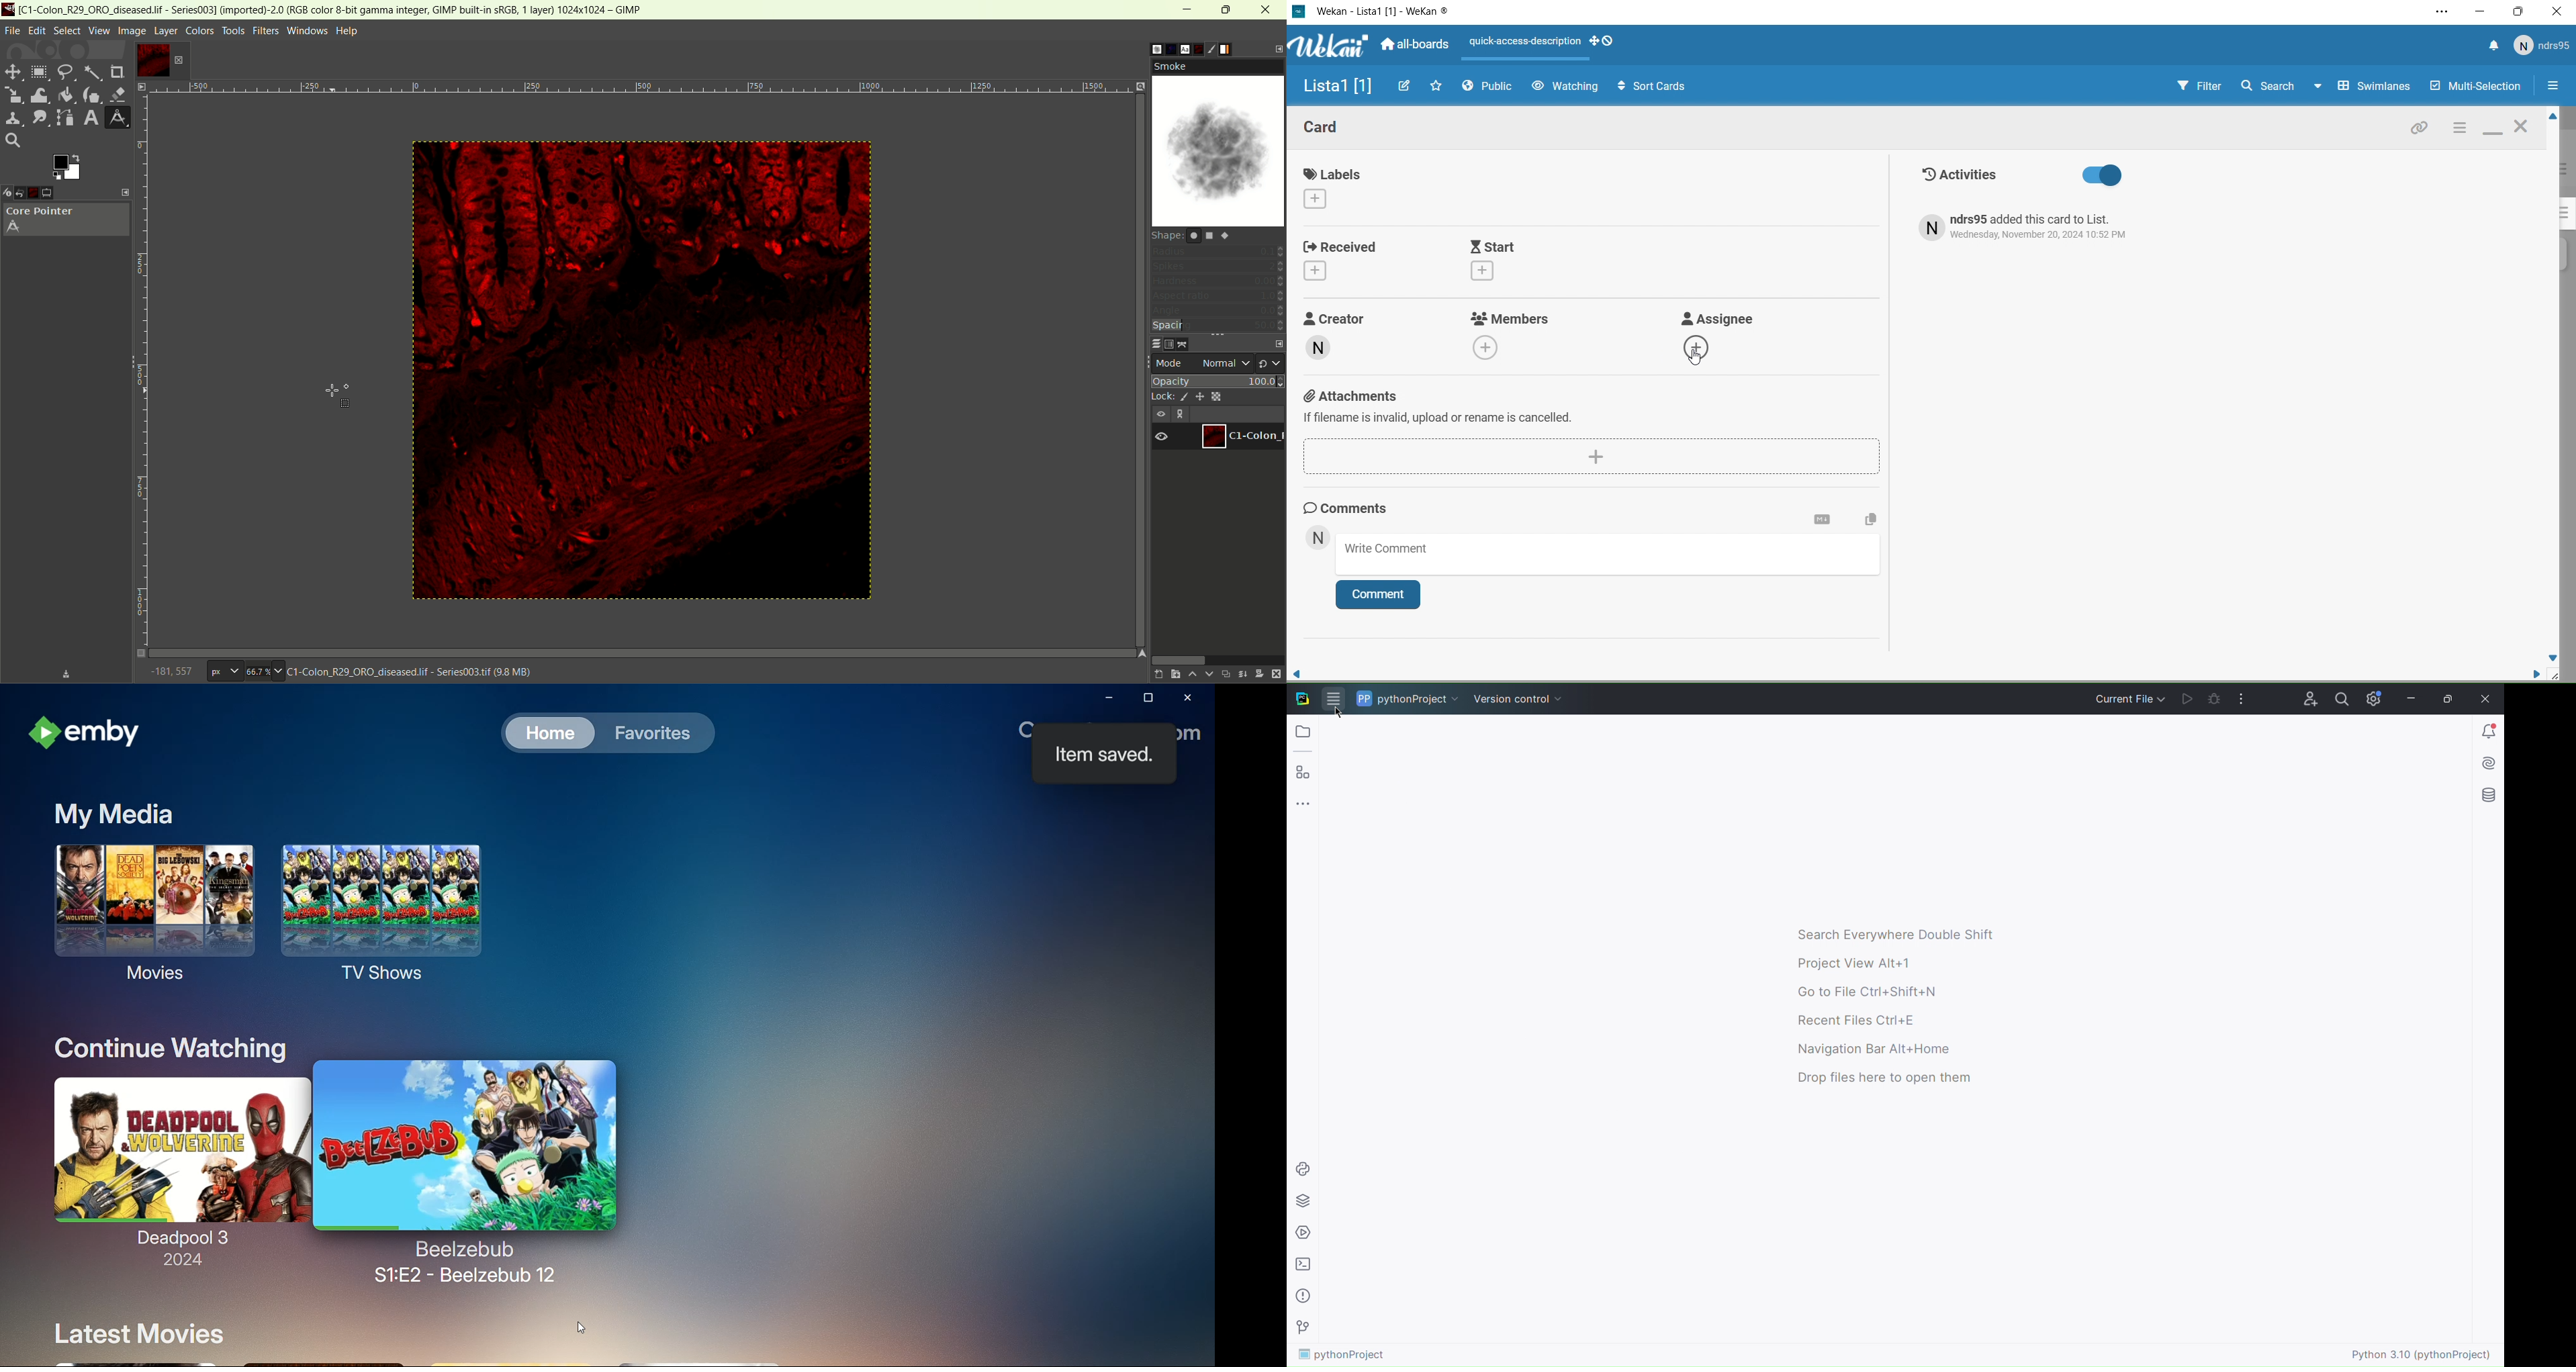 The image size is (2576, 1372). Describe the element at coordinates (1326, 47) in the screenshot. I see `Wekan logo` at that location.